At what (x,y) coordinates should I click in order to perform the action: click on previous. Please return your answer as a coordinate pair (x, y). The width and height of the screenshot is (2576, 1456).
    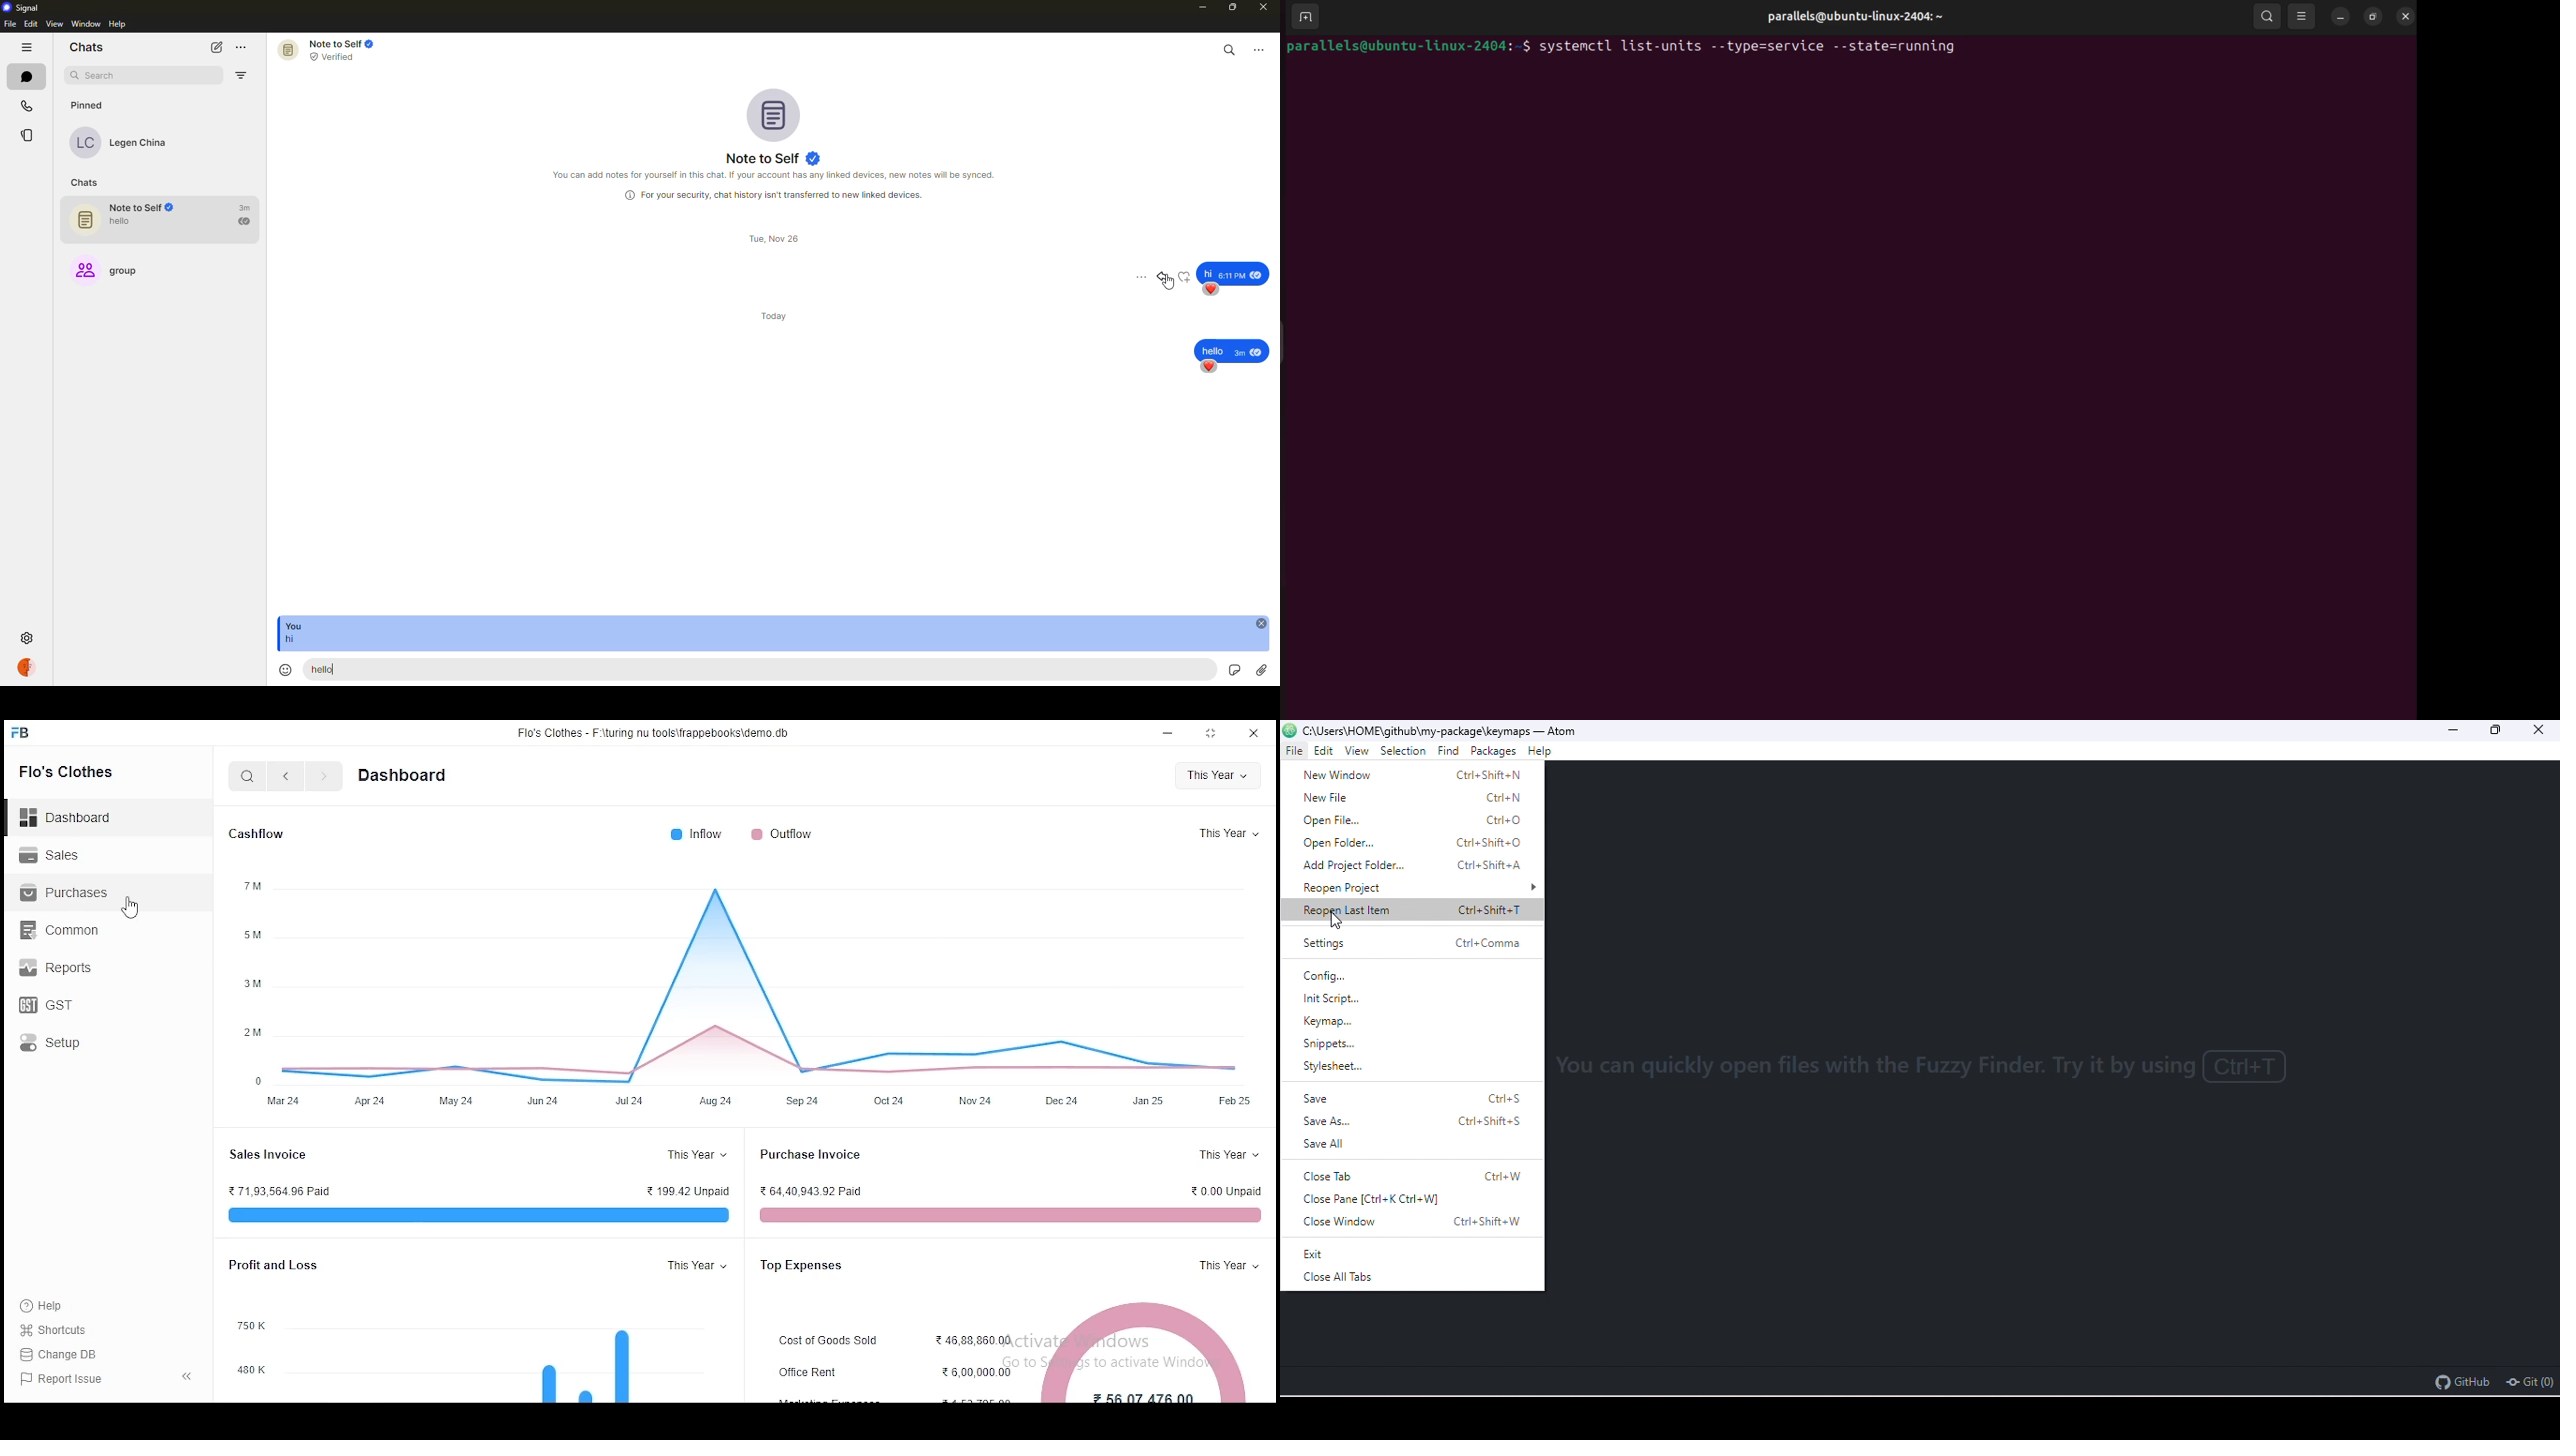
    Looking at the image, I should click on (287, 777).